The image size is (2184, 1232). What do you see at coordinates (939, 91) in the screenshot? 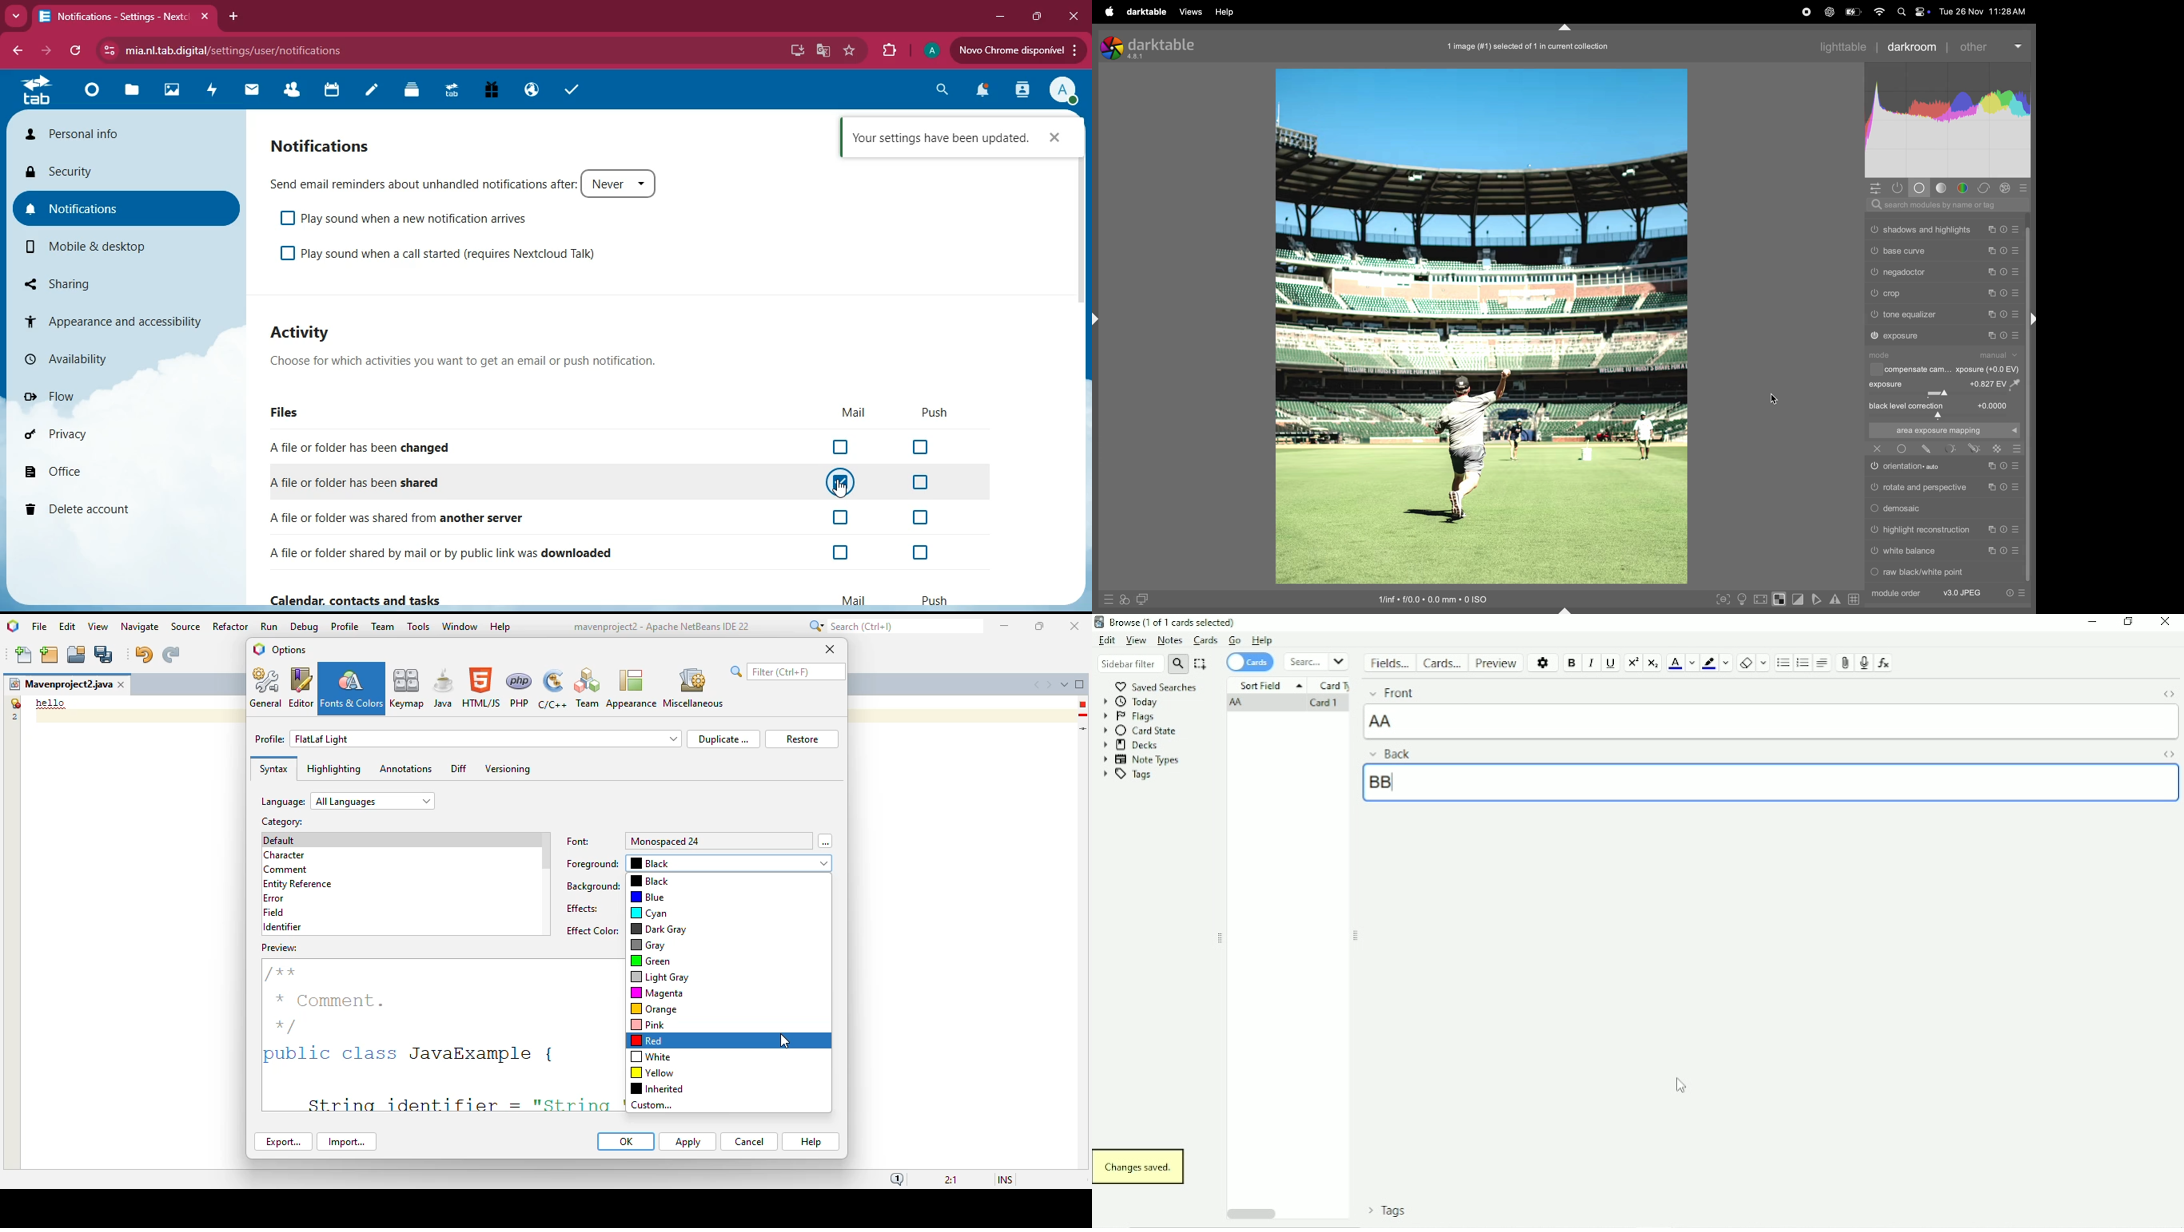
I see `search` at bounding box center [939, 91].